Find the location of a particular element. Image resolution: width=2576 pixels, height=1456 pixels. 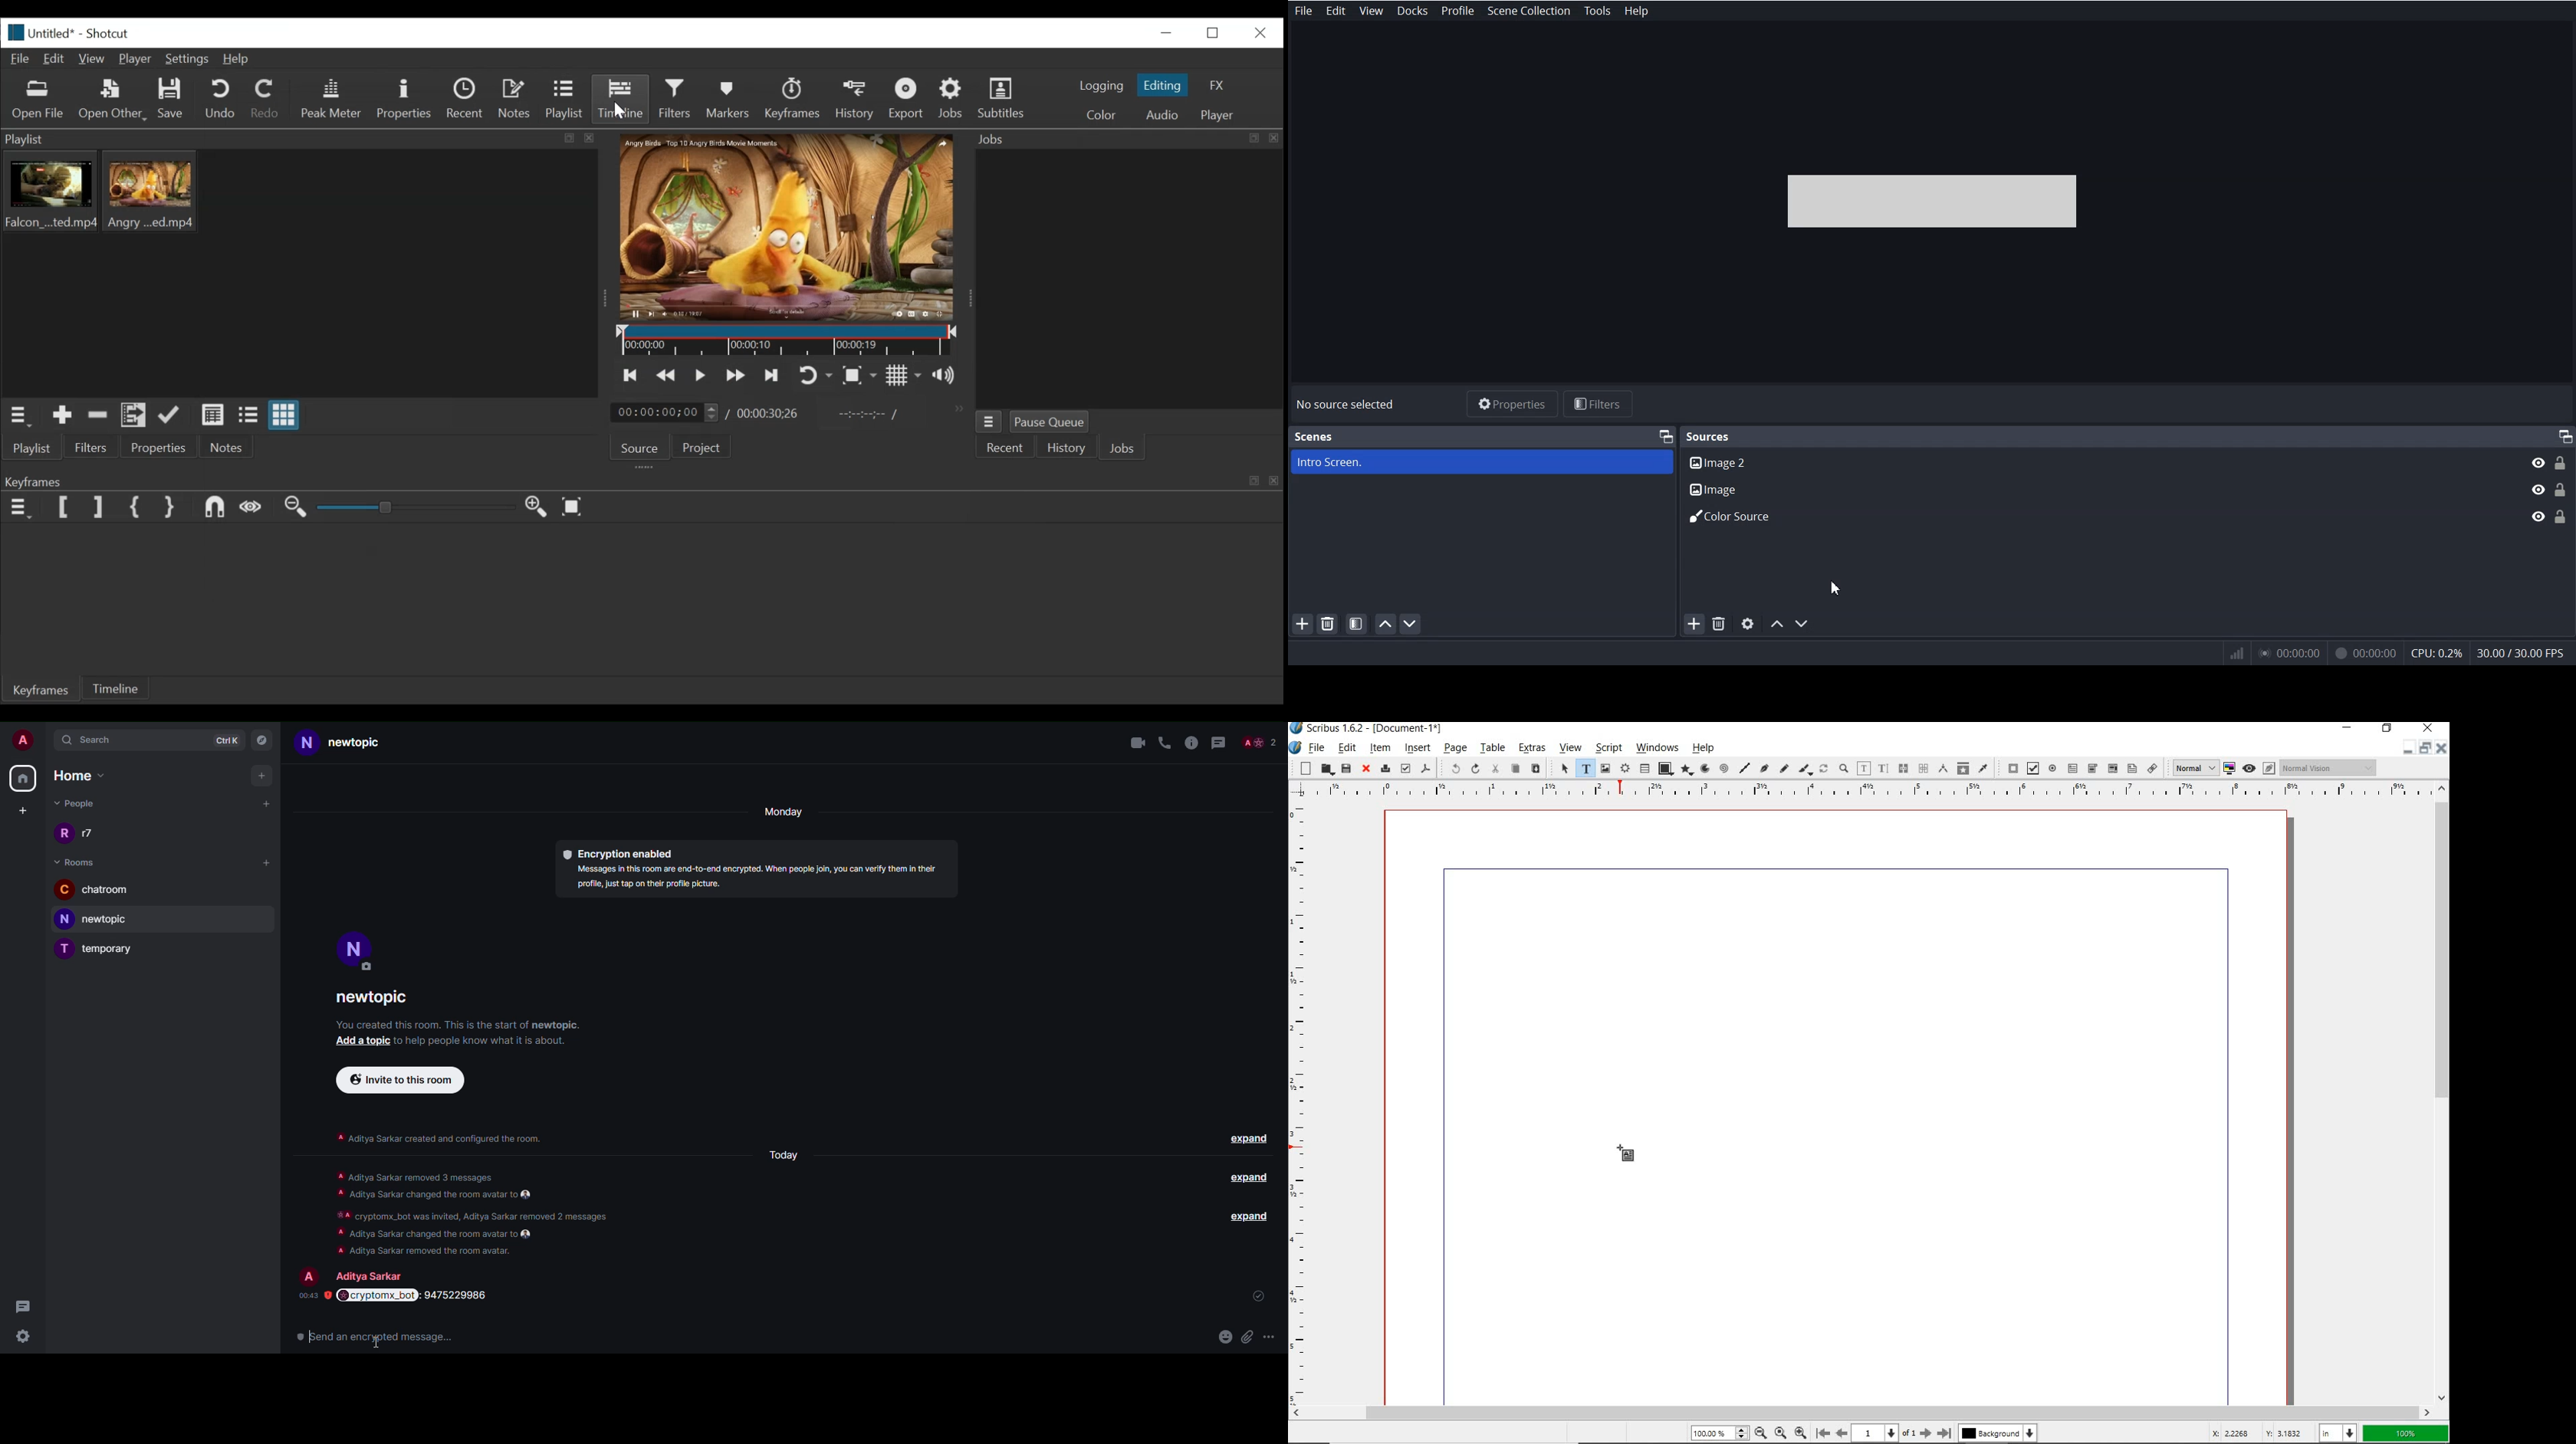

Edit in preview mode is located at coordinates (2269, 770).